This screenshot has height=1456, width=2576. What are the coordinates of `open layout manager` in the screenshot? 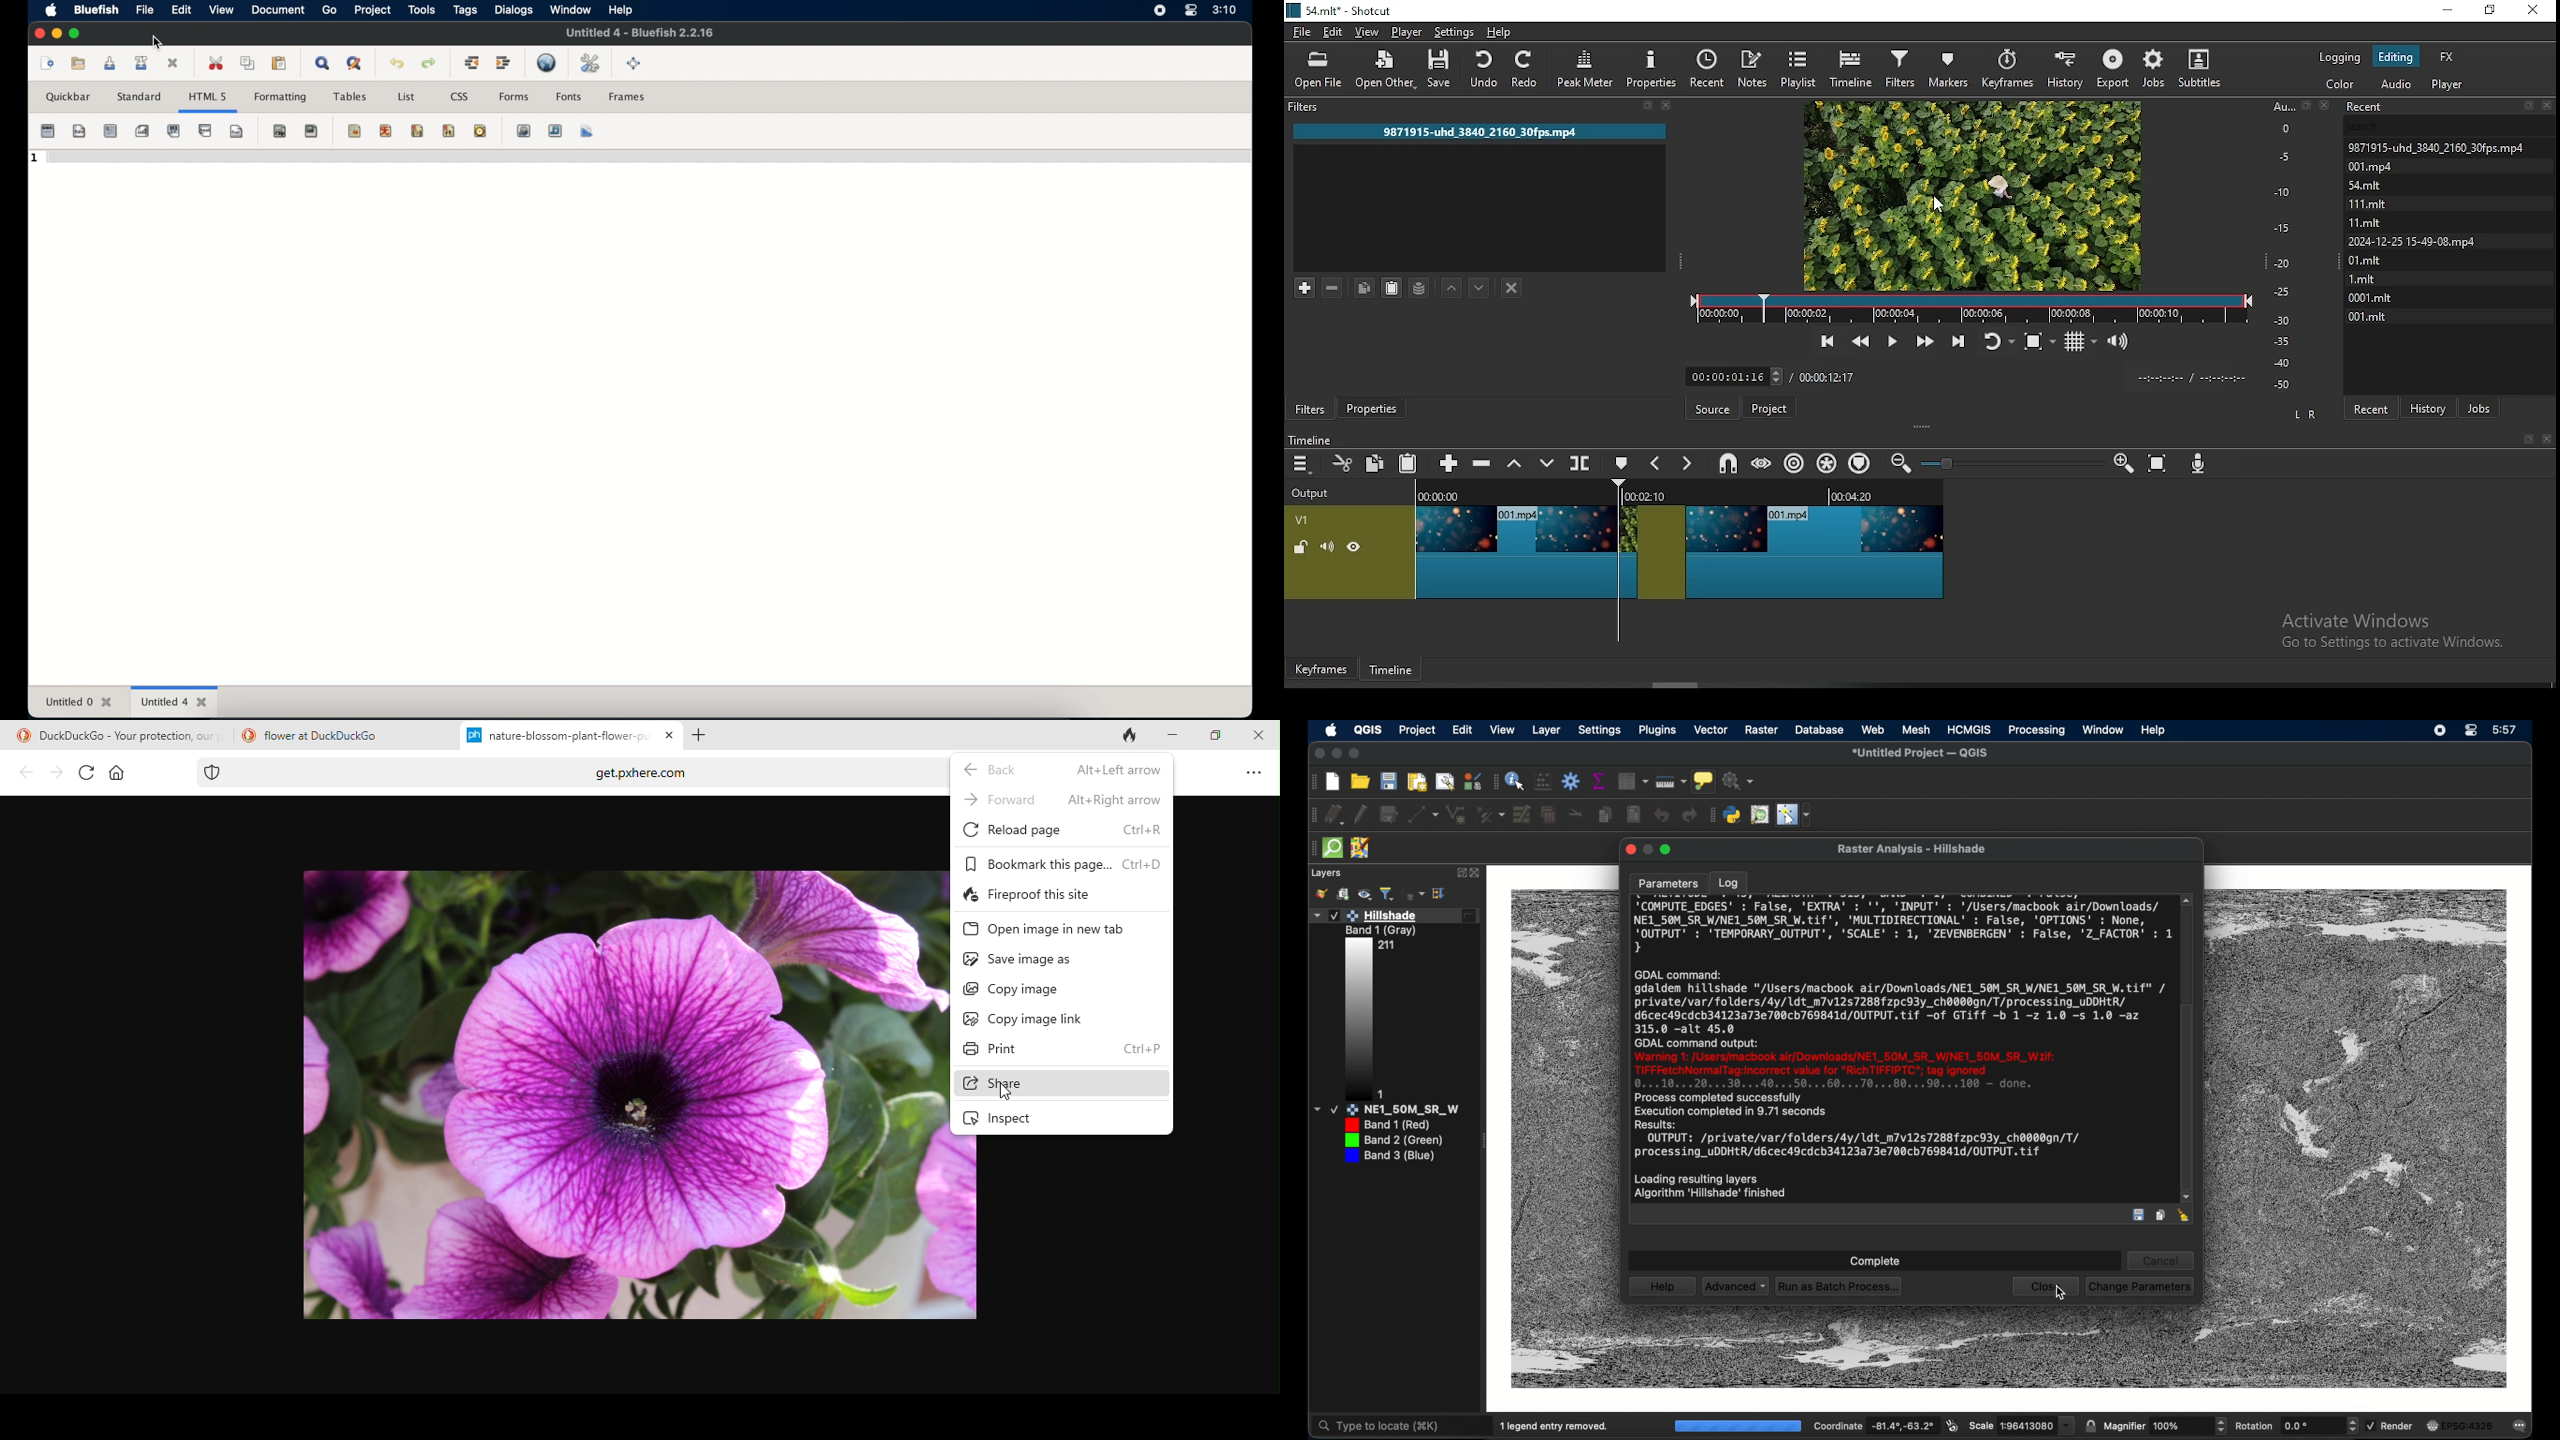 It's located at (1445, 781).